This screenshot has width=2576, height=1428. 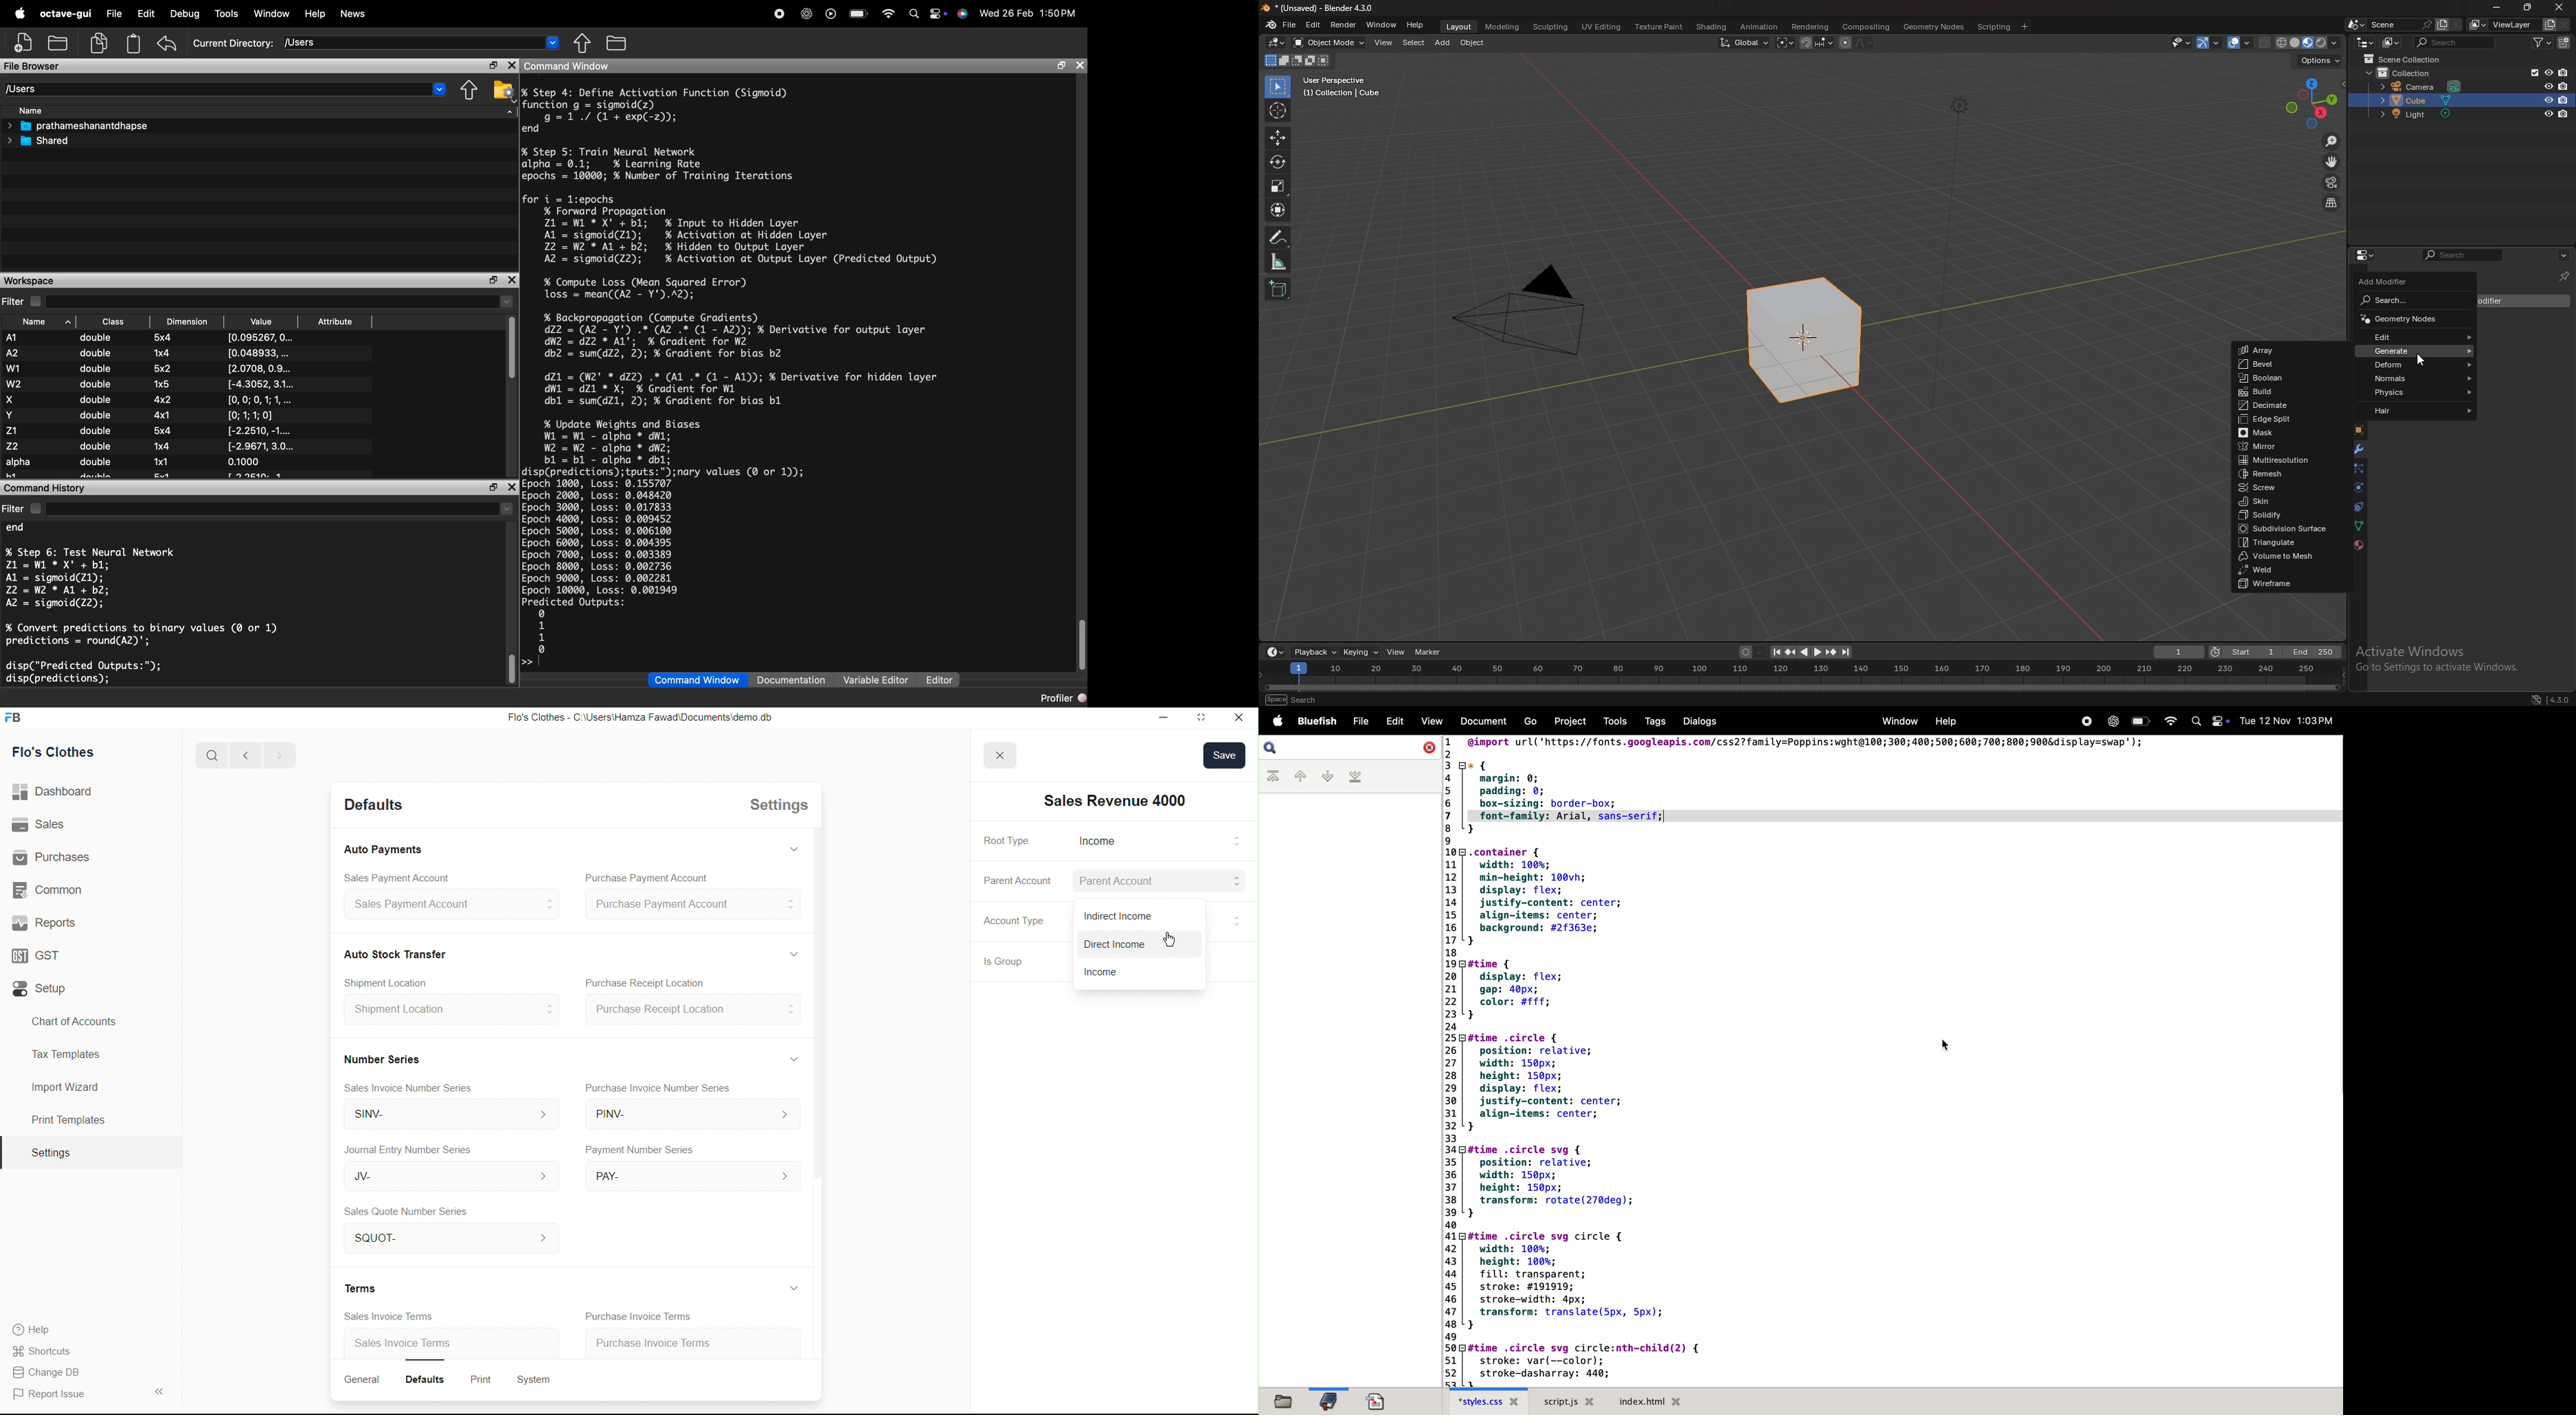 I want to click on Editor, so click(x=940, y=680).